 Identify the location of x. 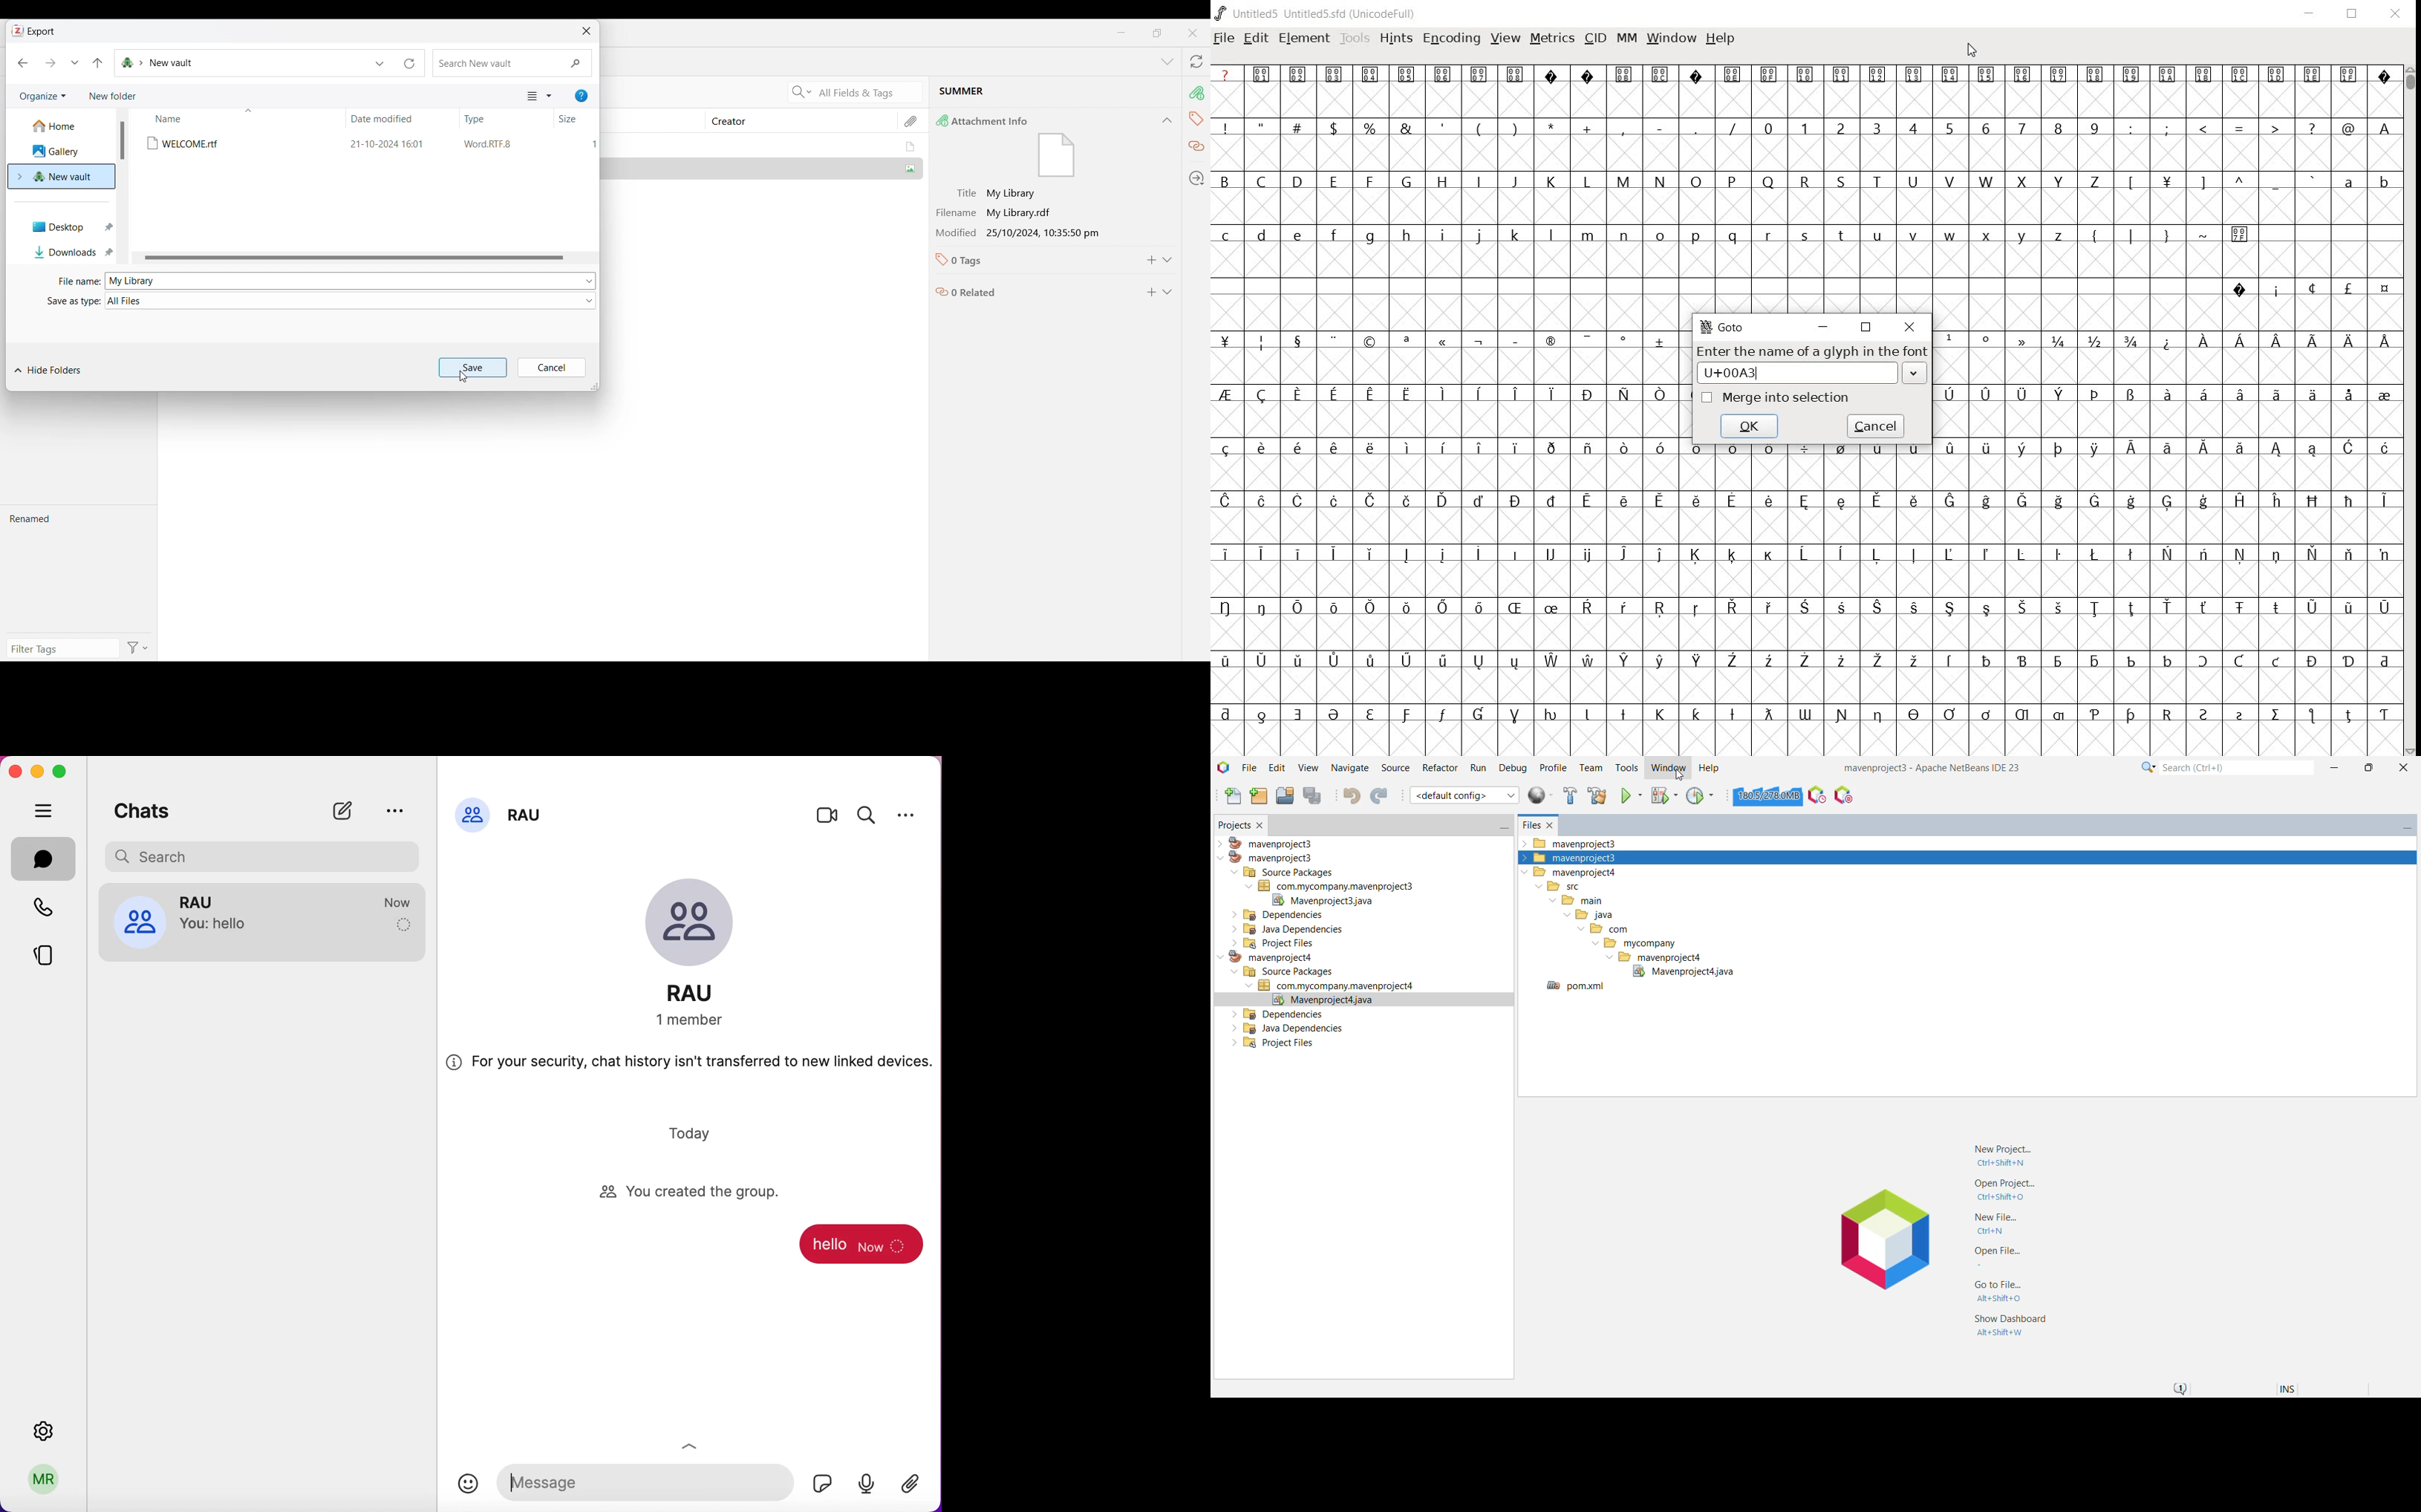
(1988, 235).